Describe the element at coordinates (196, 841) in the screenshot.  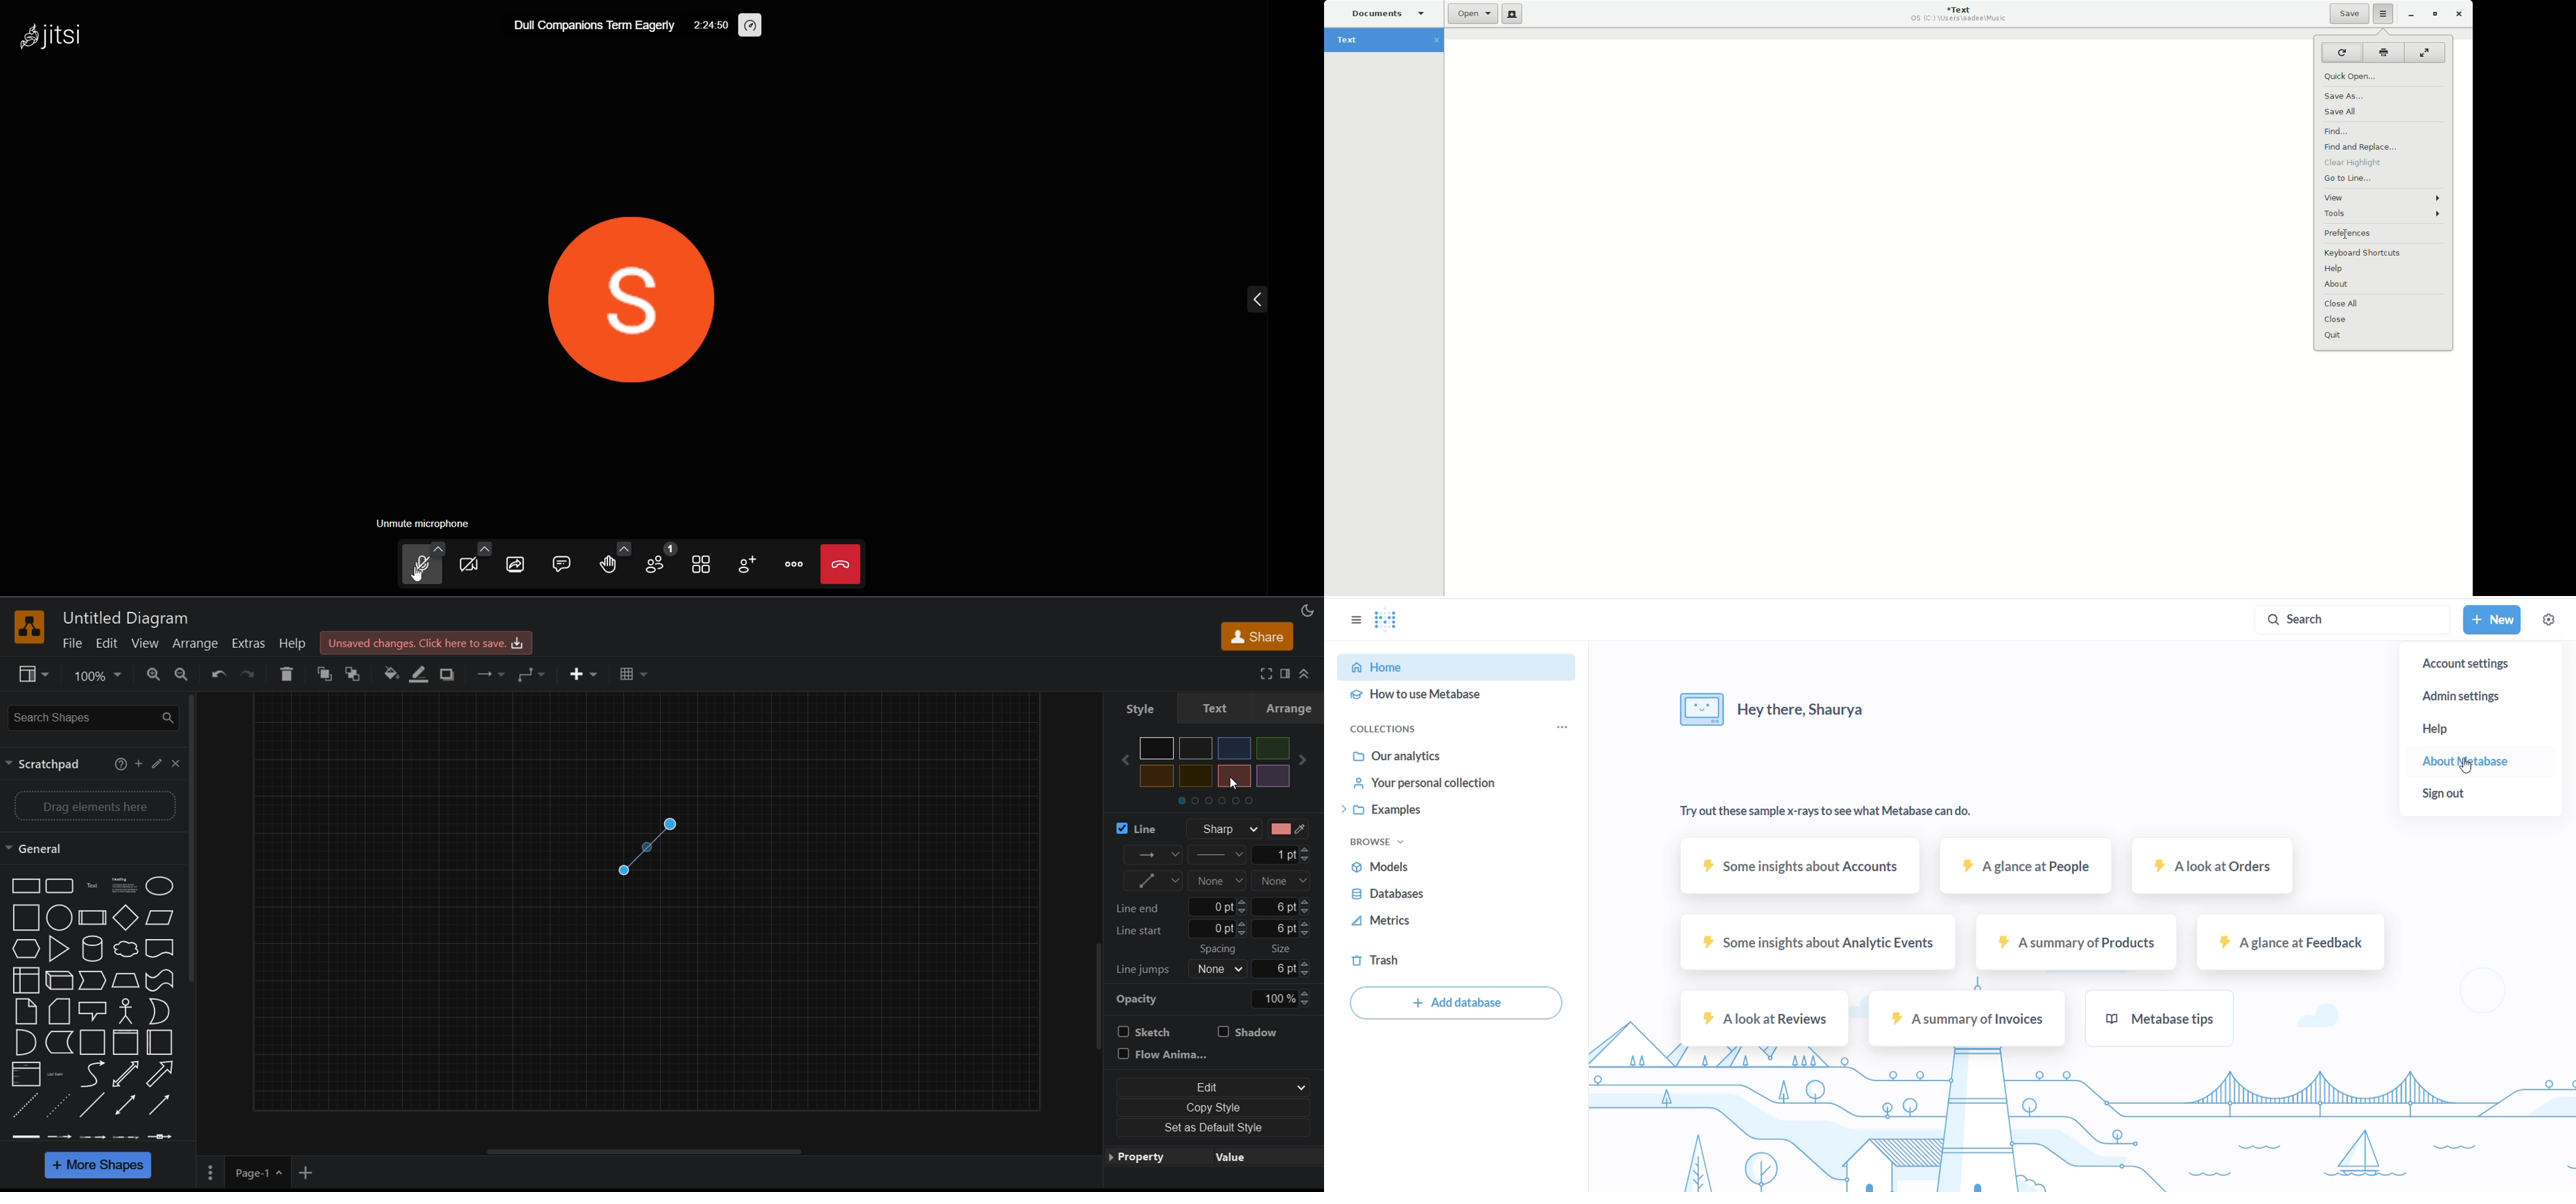
I see `vertical scroll bar` at that location.